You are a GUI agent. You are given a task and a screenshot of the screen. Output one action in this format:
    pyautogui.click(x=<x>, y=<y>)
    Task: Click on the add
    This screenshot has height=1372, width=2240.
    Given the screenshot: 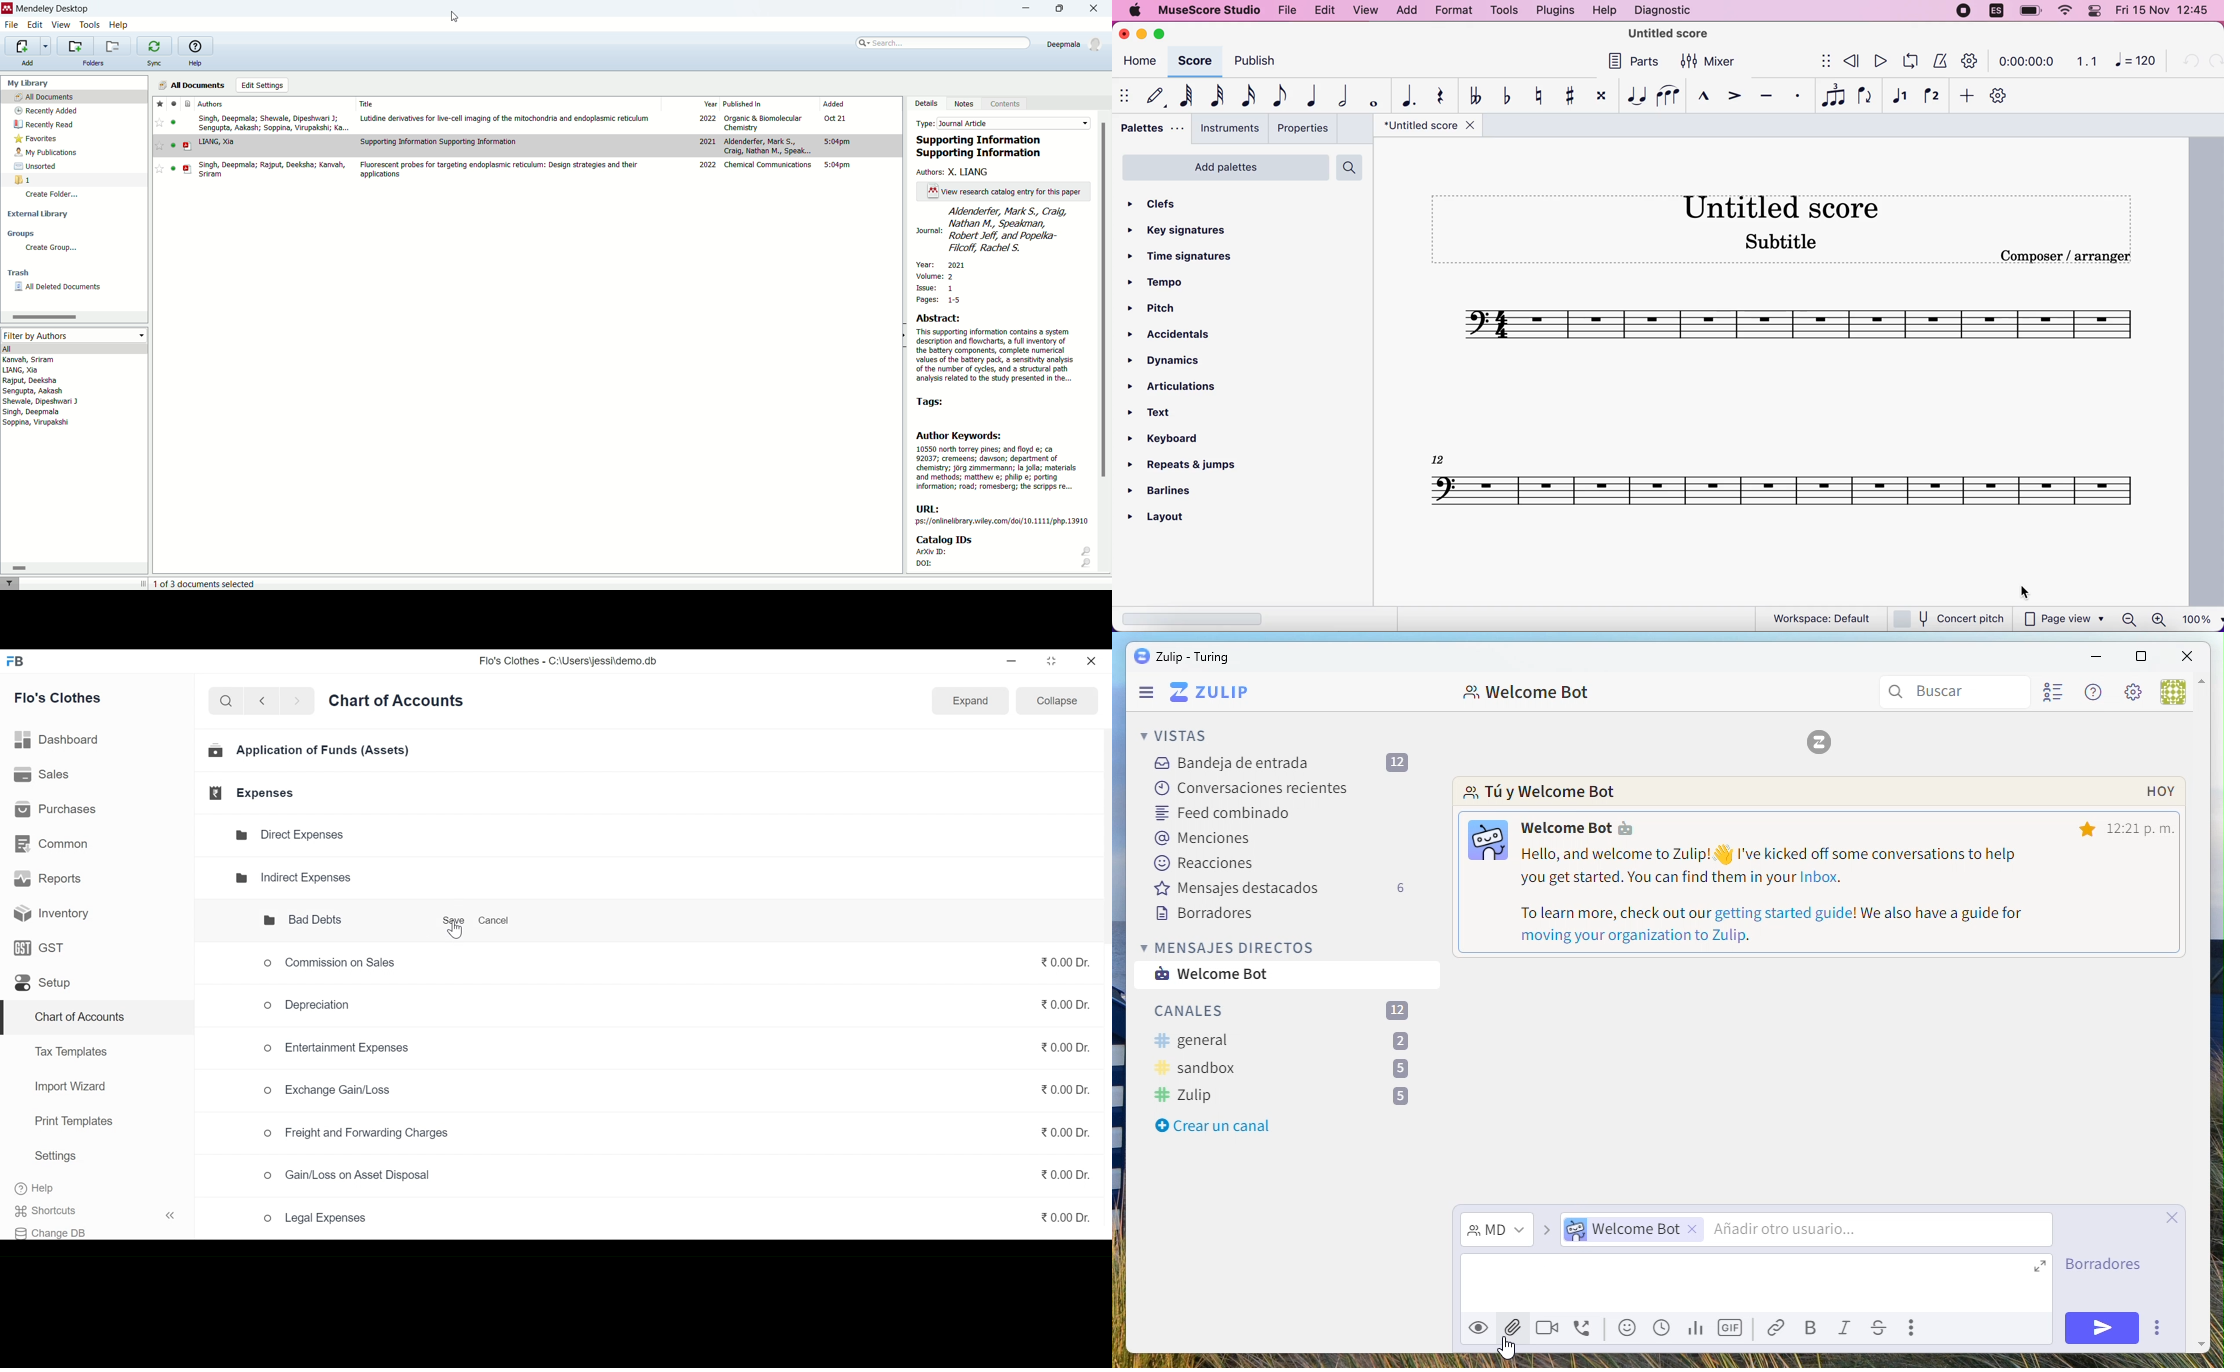 What is the action you would take?
    pyautogui.click(x=31, y=63)
    